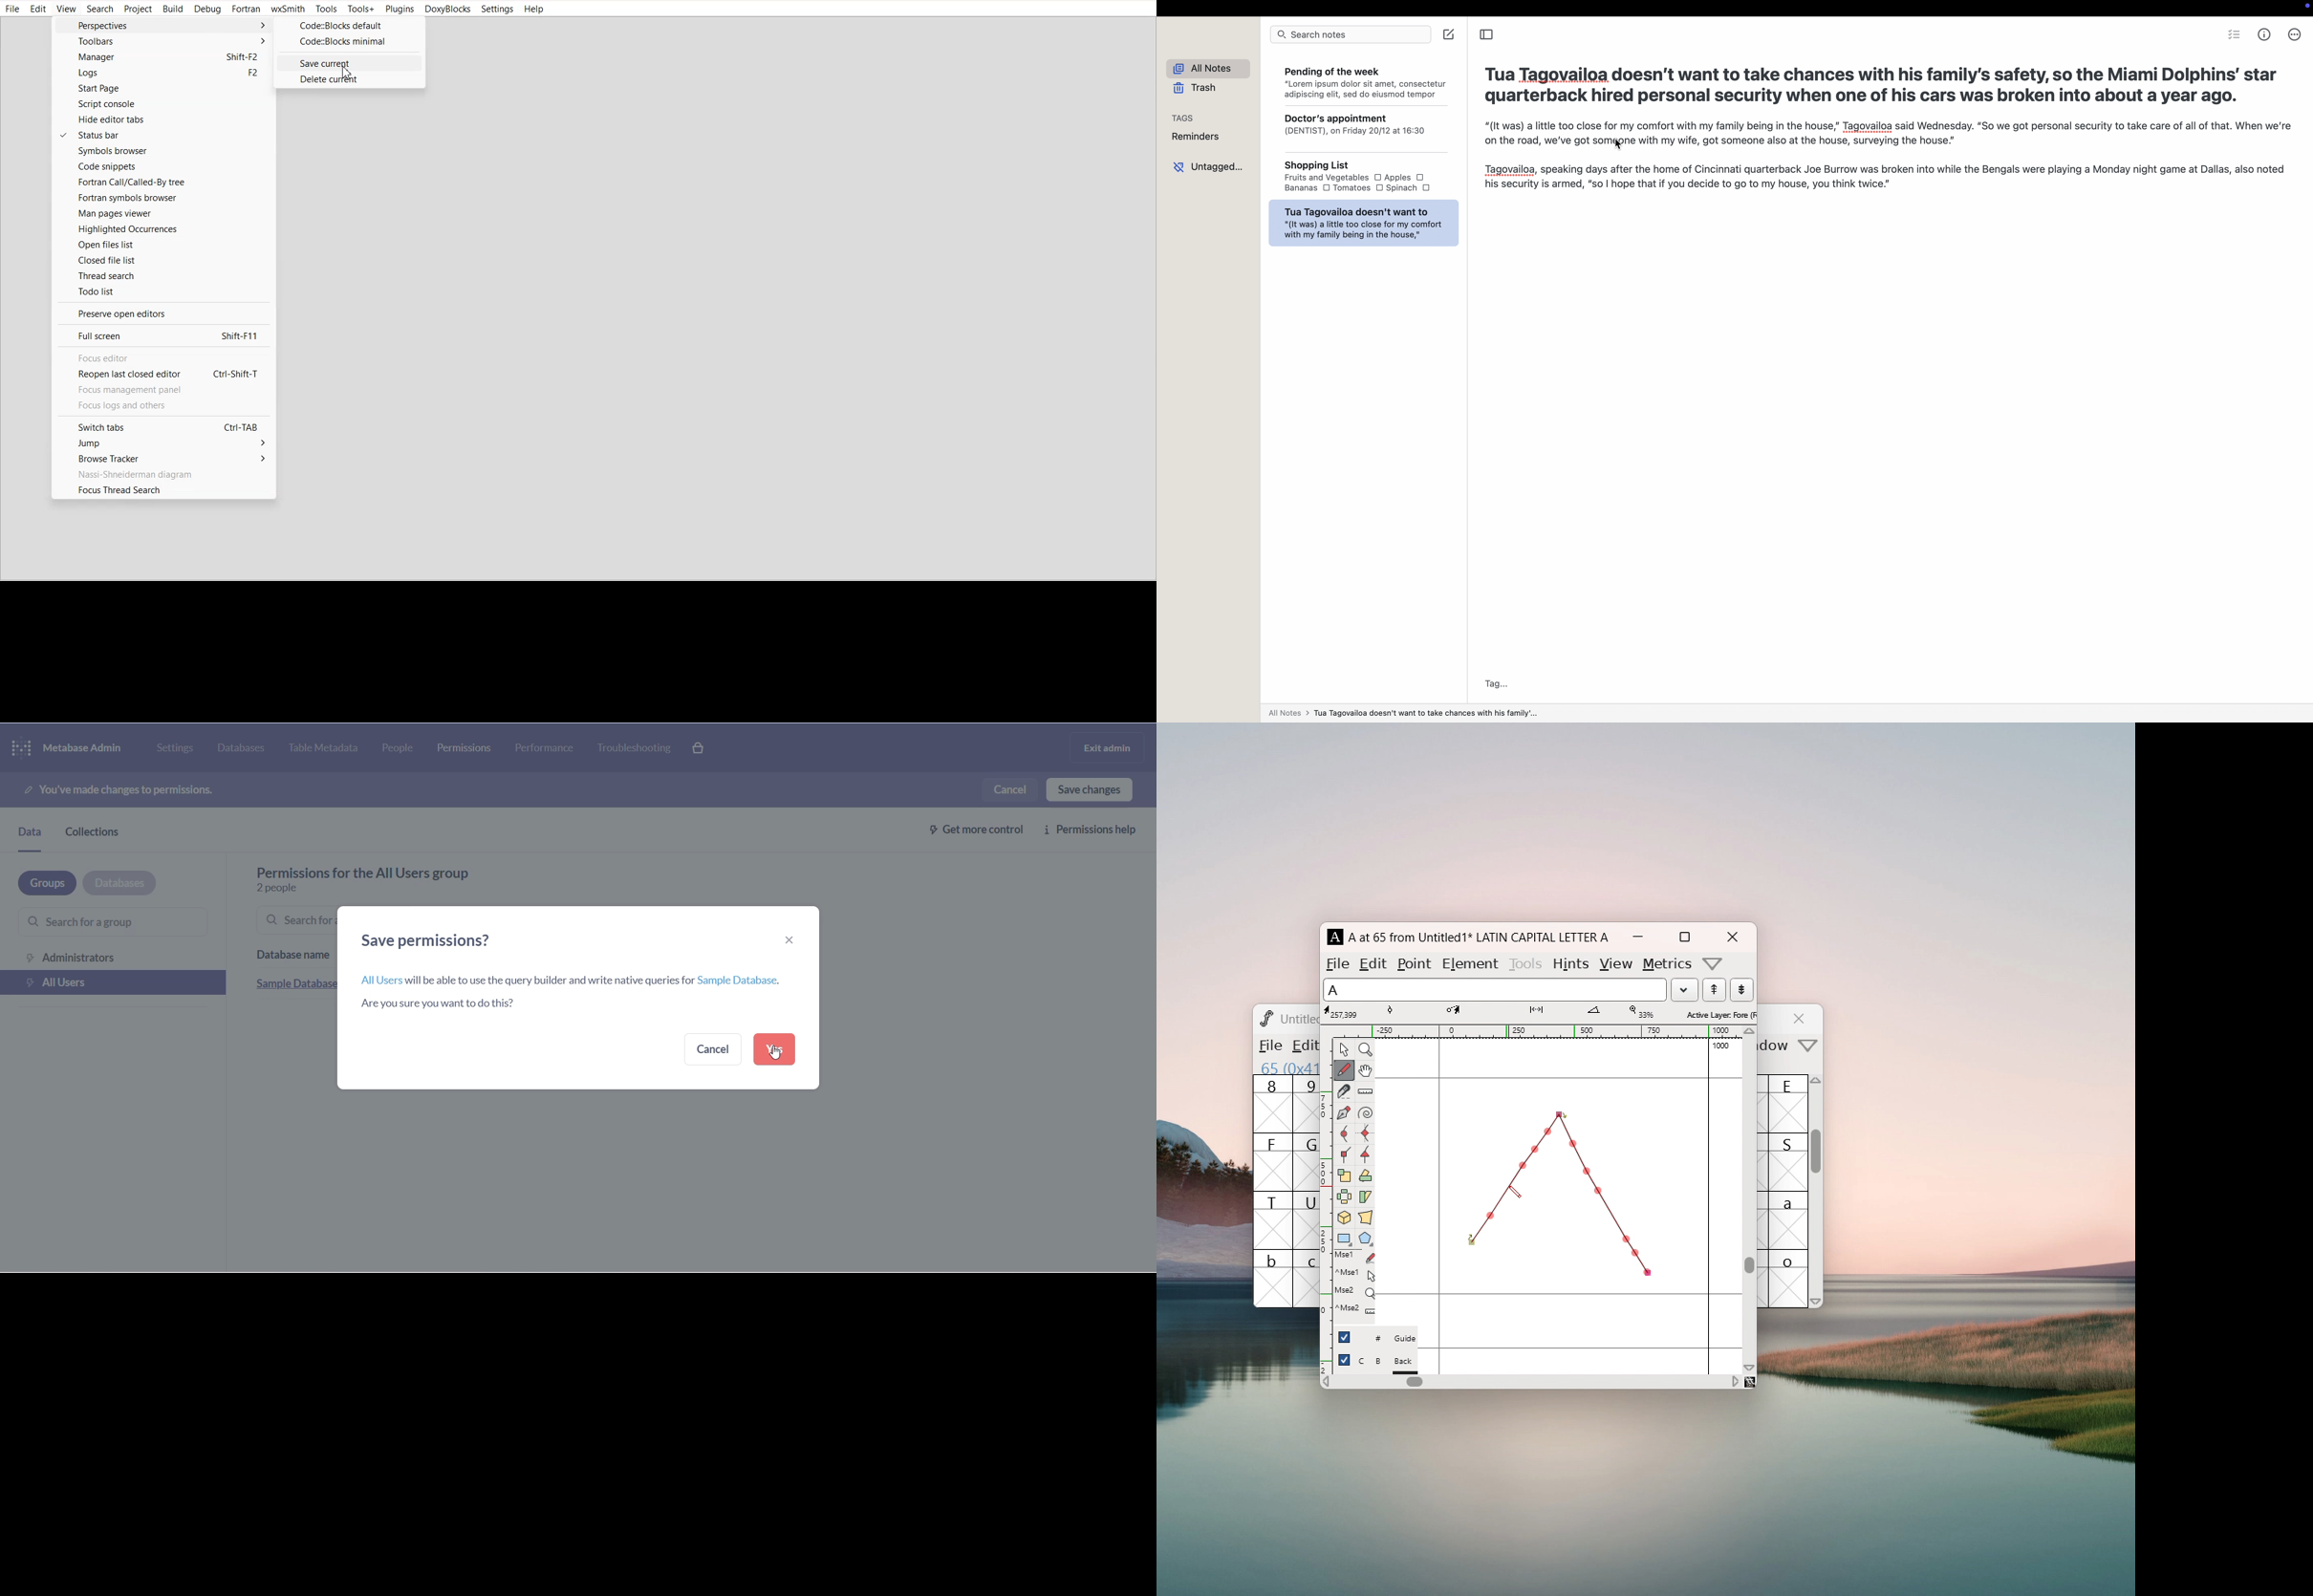 The height and width of the screenshot is (1596, 2324). Describe the element at coordinates (1790, 1278) in the screenshot. I see `o` at that location.